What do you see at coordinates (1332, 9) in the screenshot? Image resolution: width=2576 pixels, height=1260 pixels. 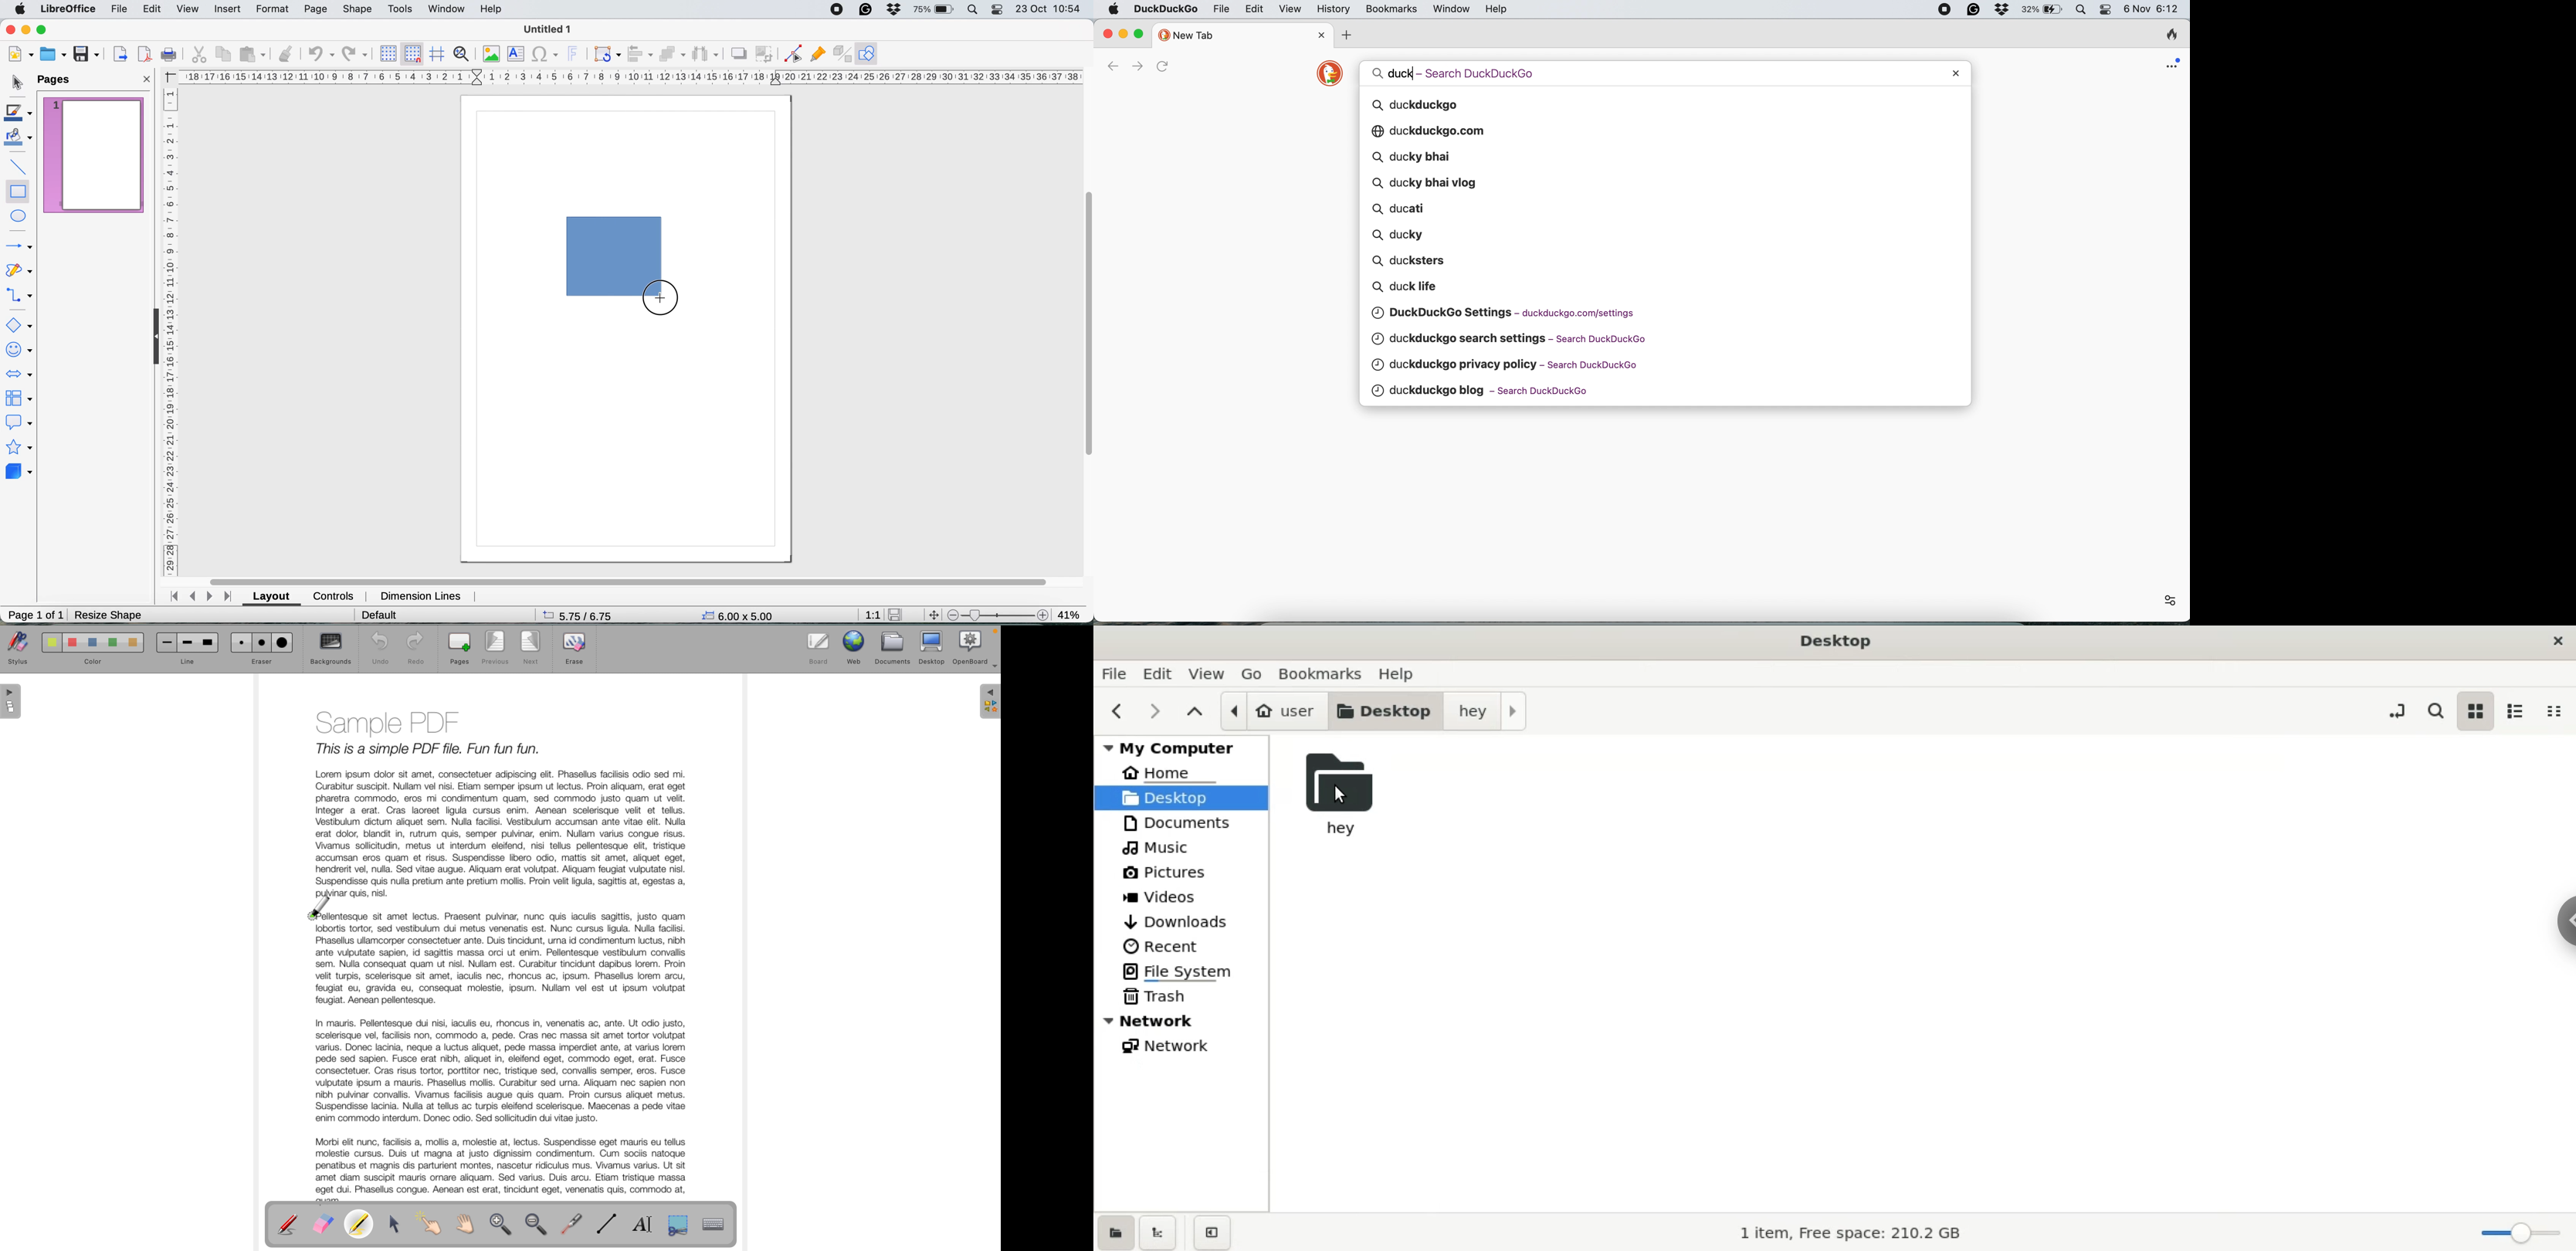 I see `history` at bounding box center [1332, 9].